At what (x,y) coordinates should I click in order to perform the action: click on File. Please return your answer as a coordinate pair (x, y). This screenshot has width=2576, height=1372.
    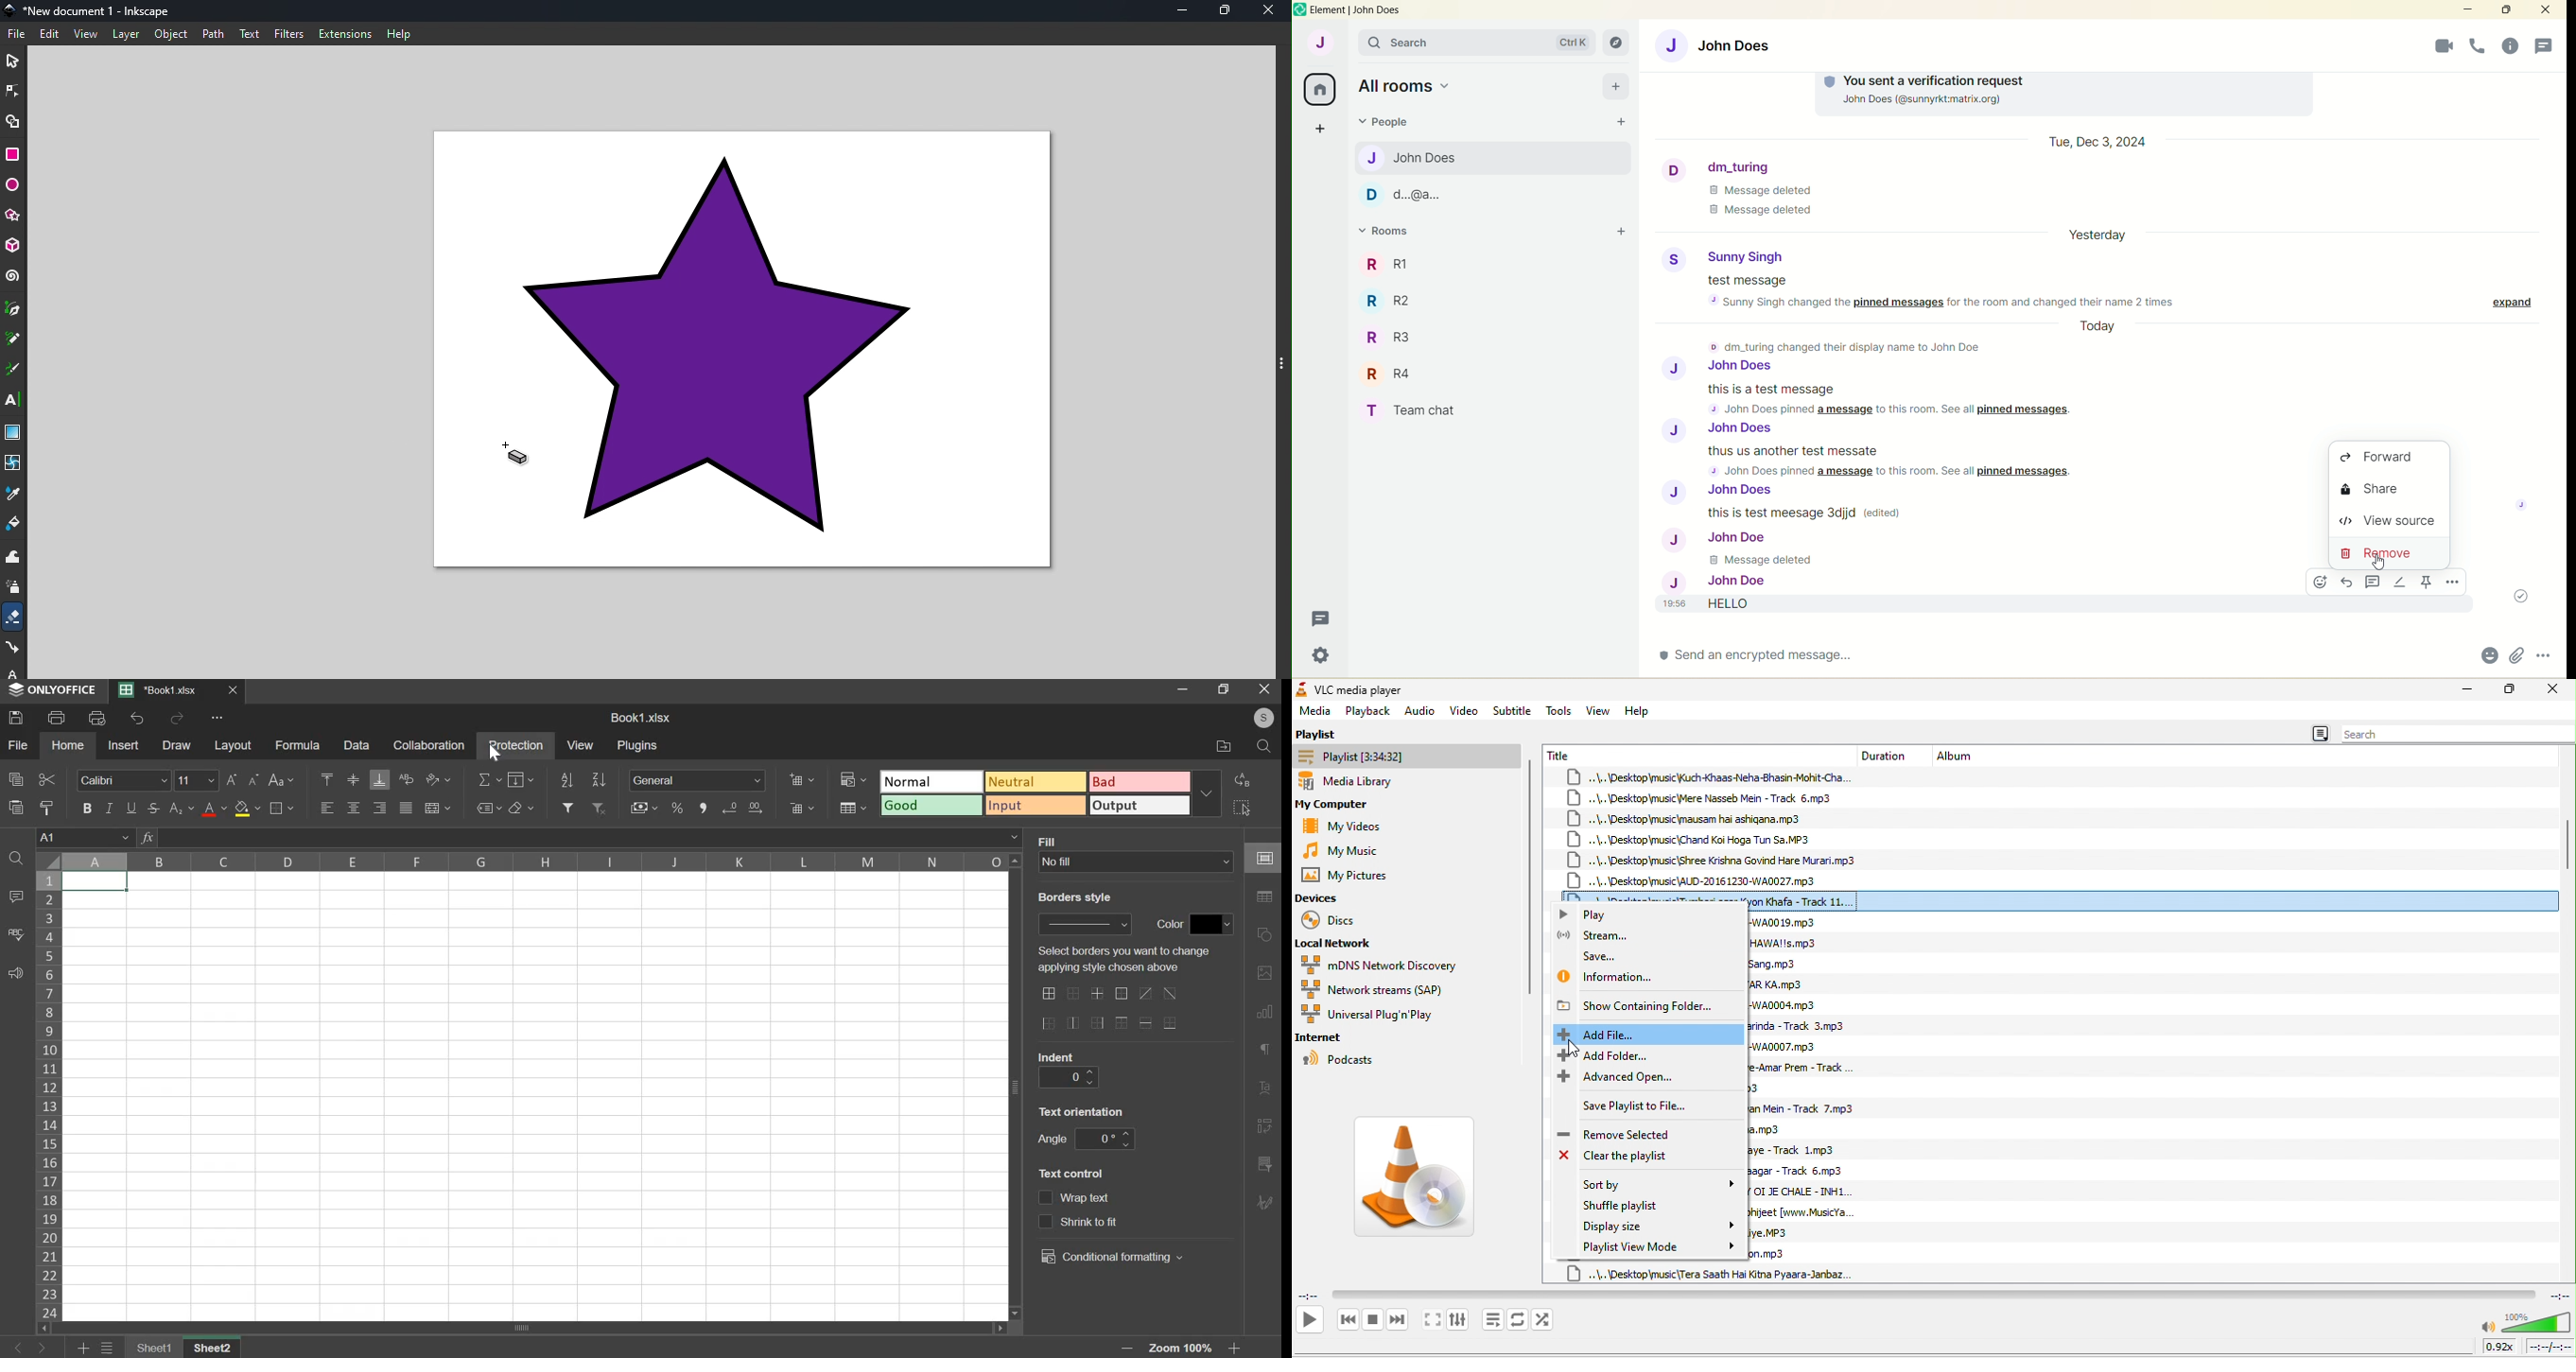
    Looking at the image, I should click on (1220, 746).